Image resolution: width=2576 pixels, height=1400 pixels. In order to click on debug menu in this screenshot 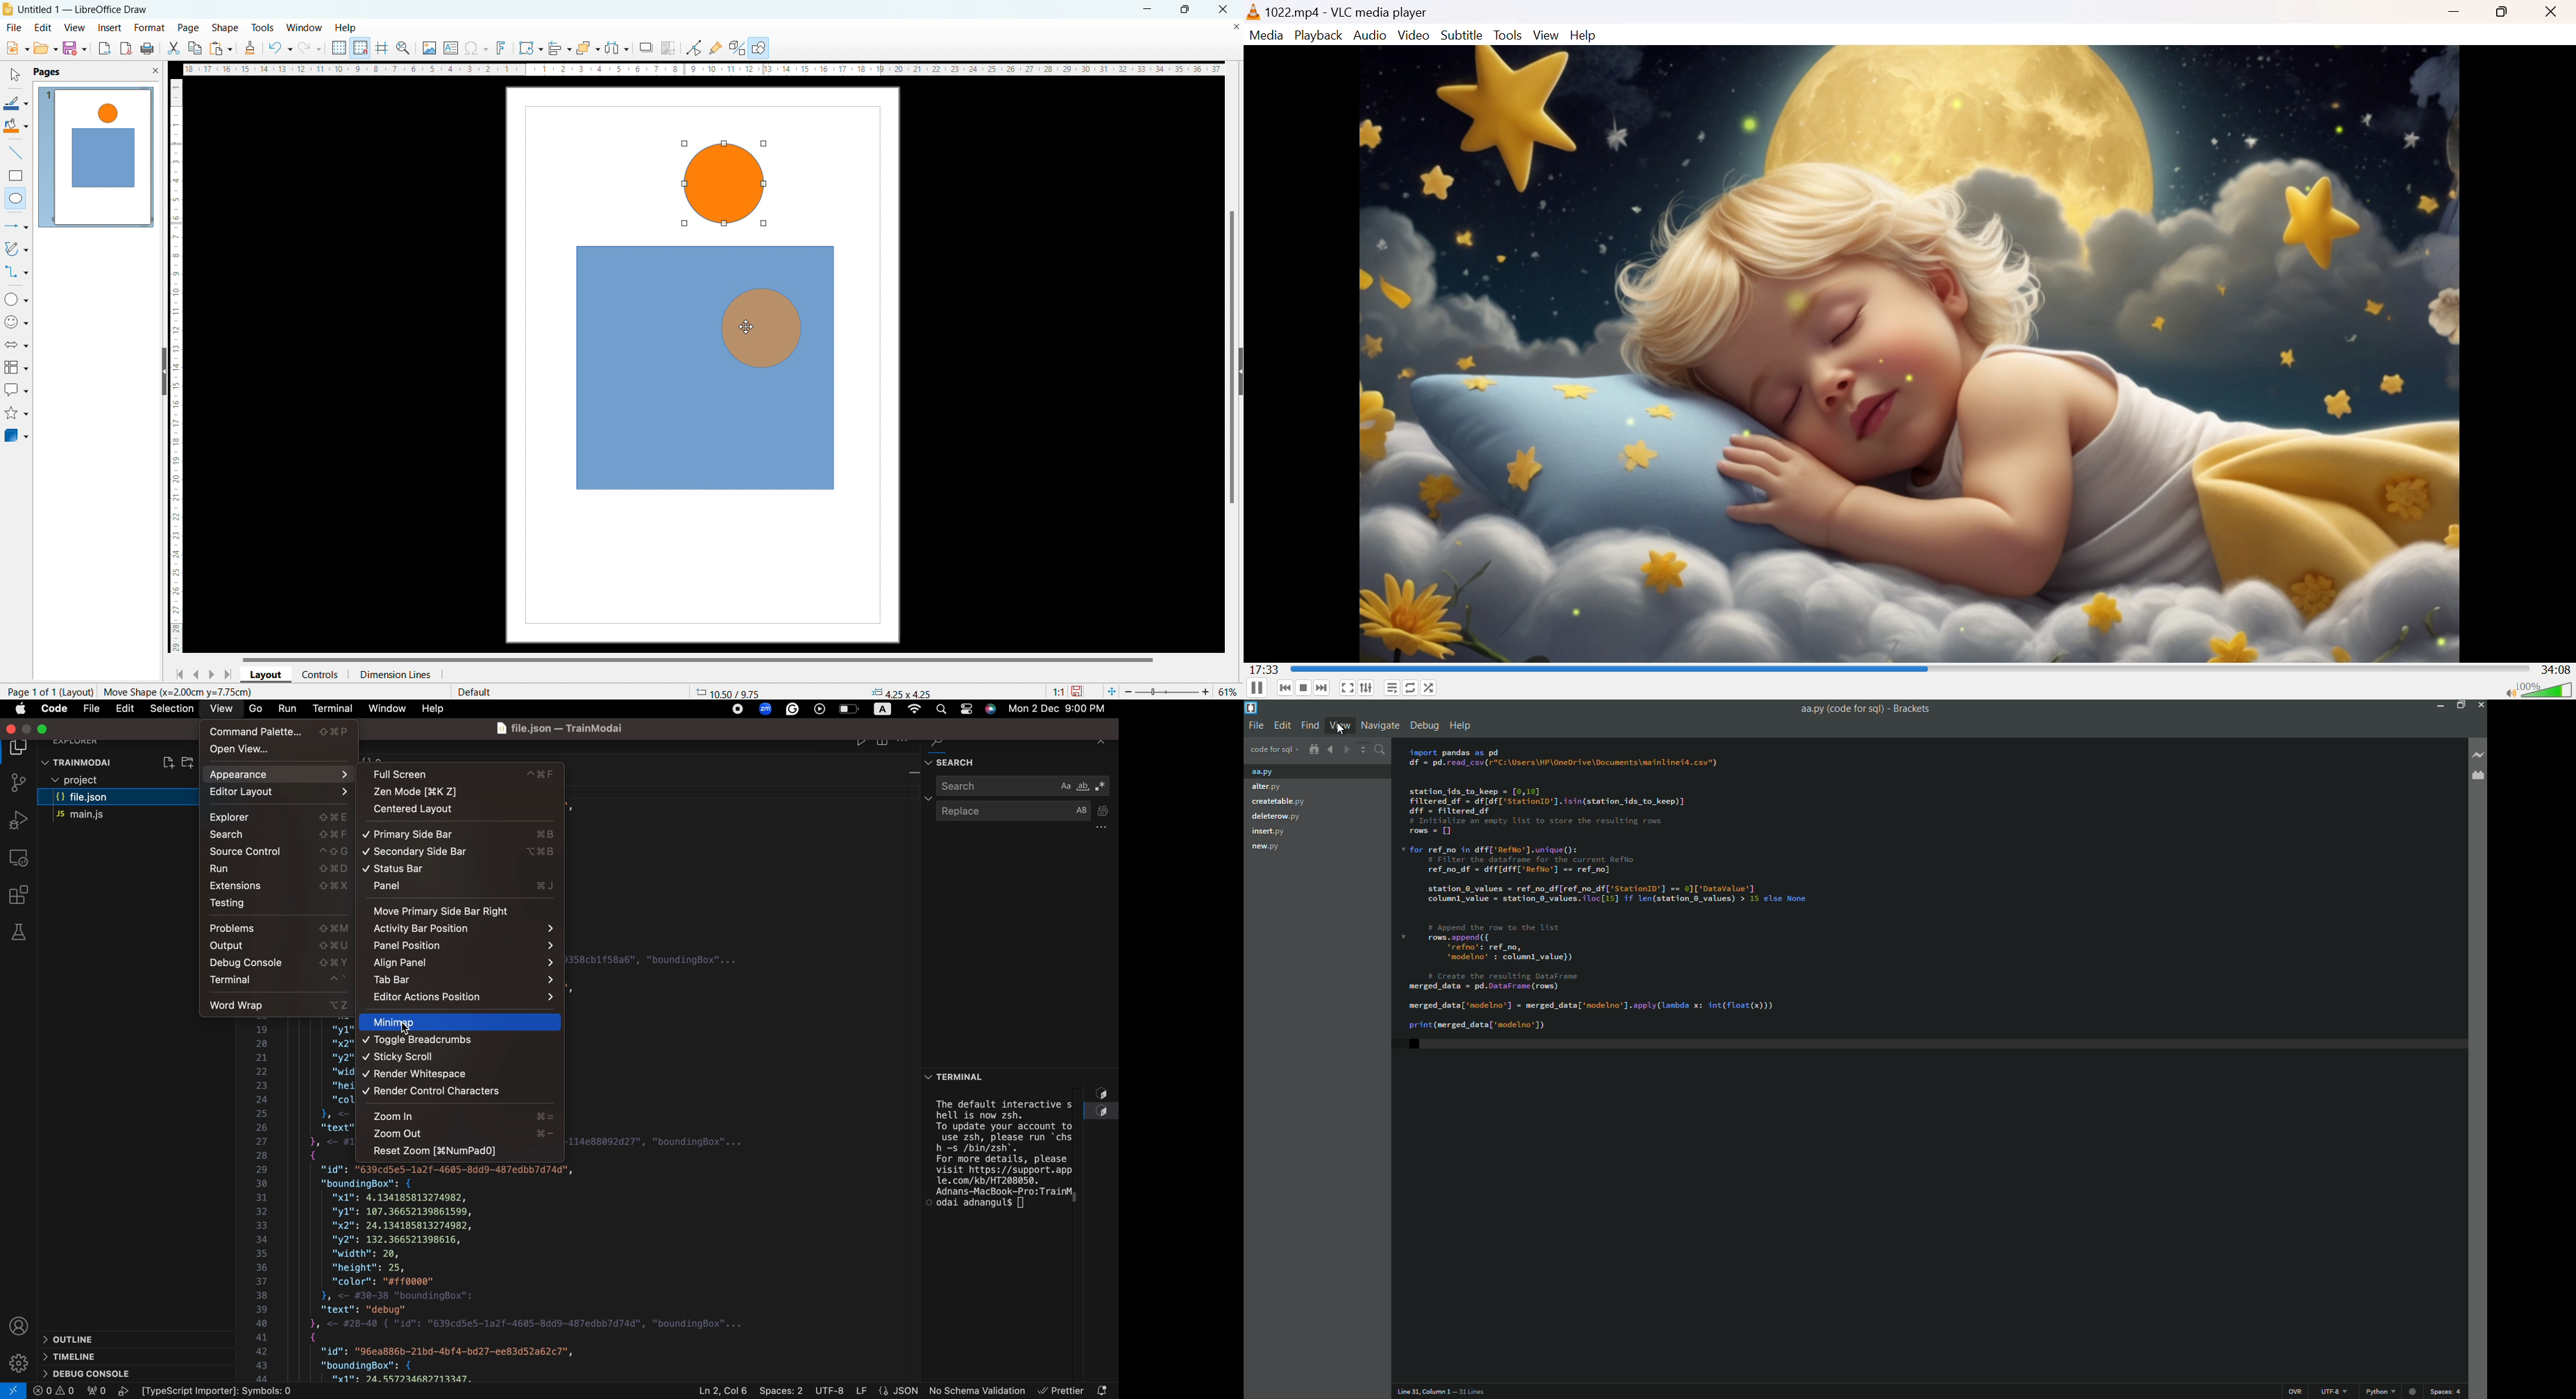, I will do `click(1425, 725)`.